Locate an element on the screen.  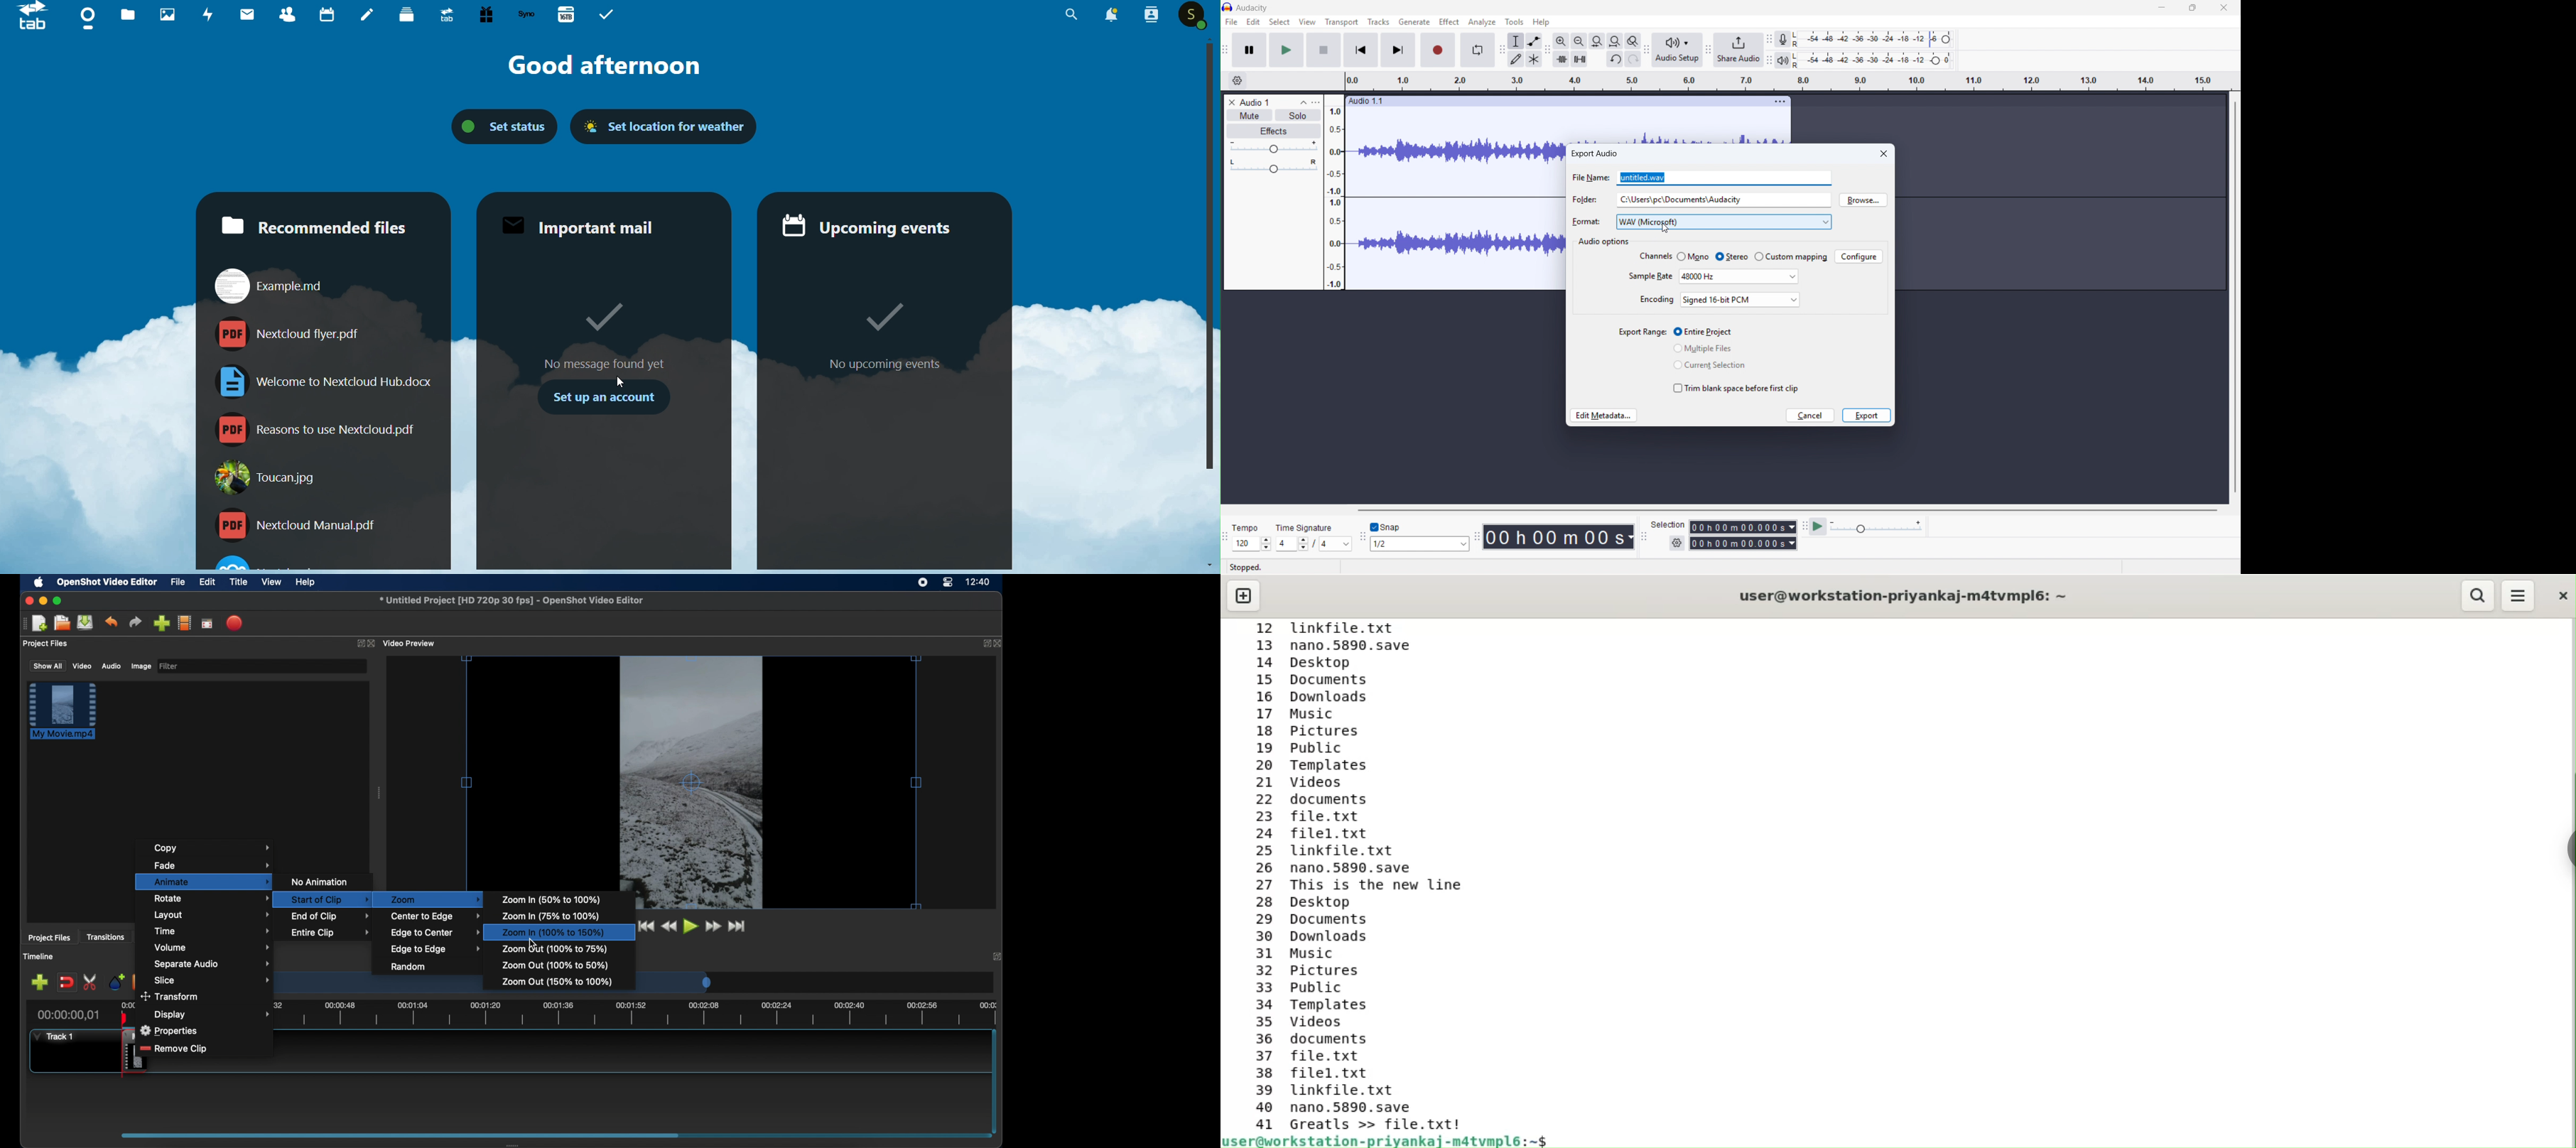
sample rate is located at coordinates (1650, 276).